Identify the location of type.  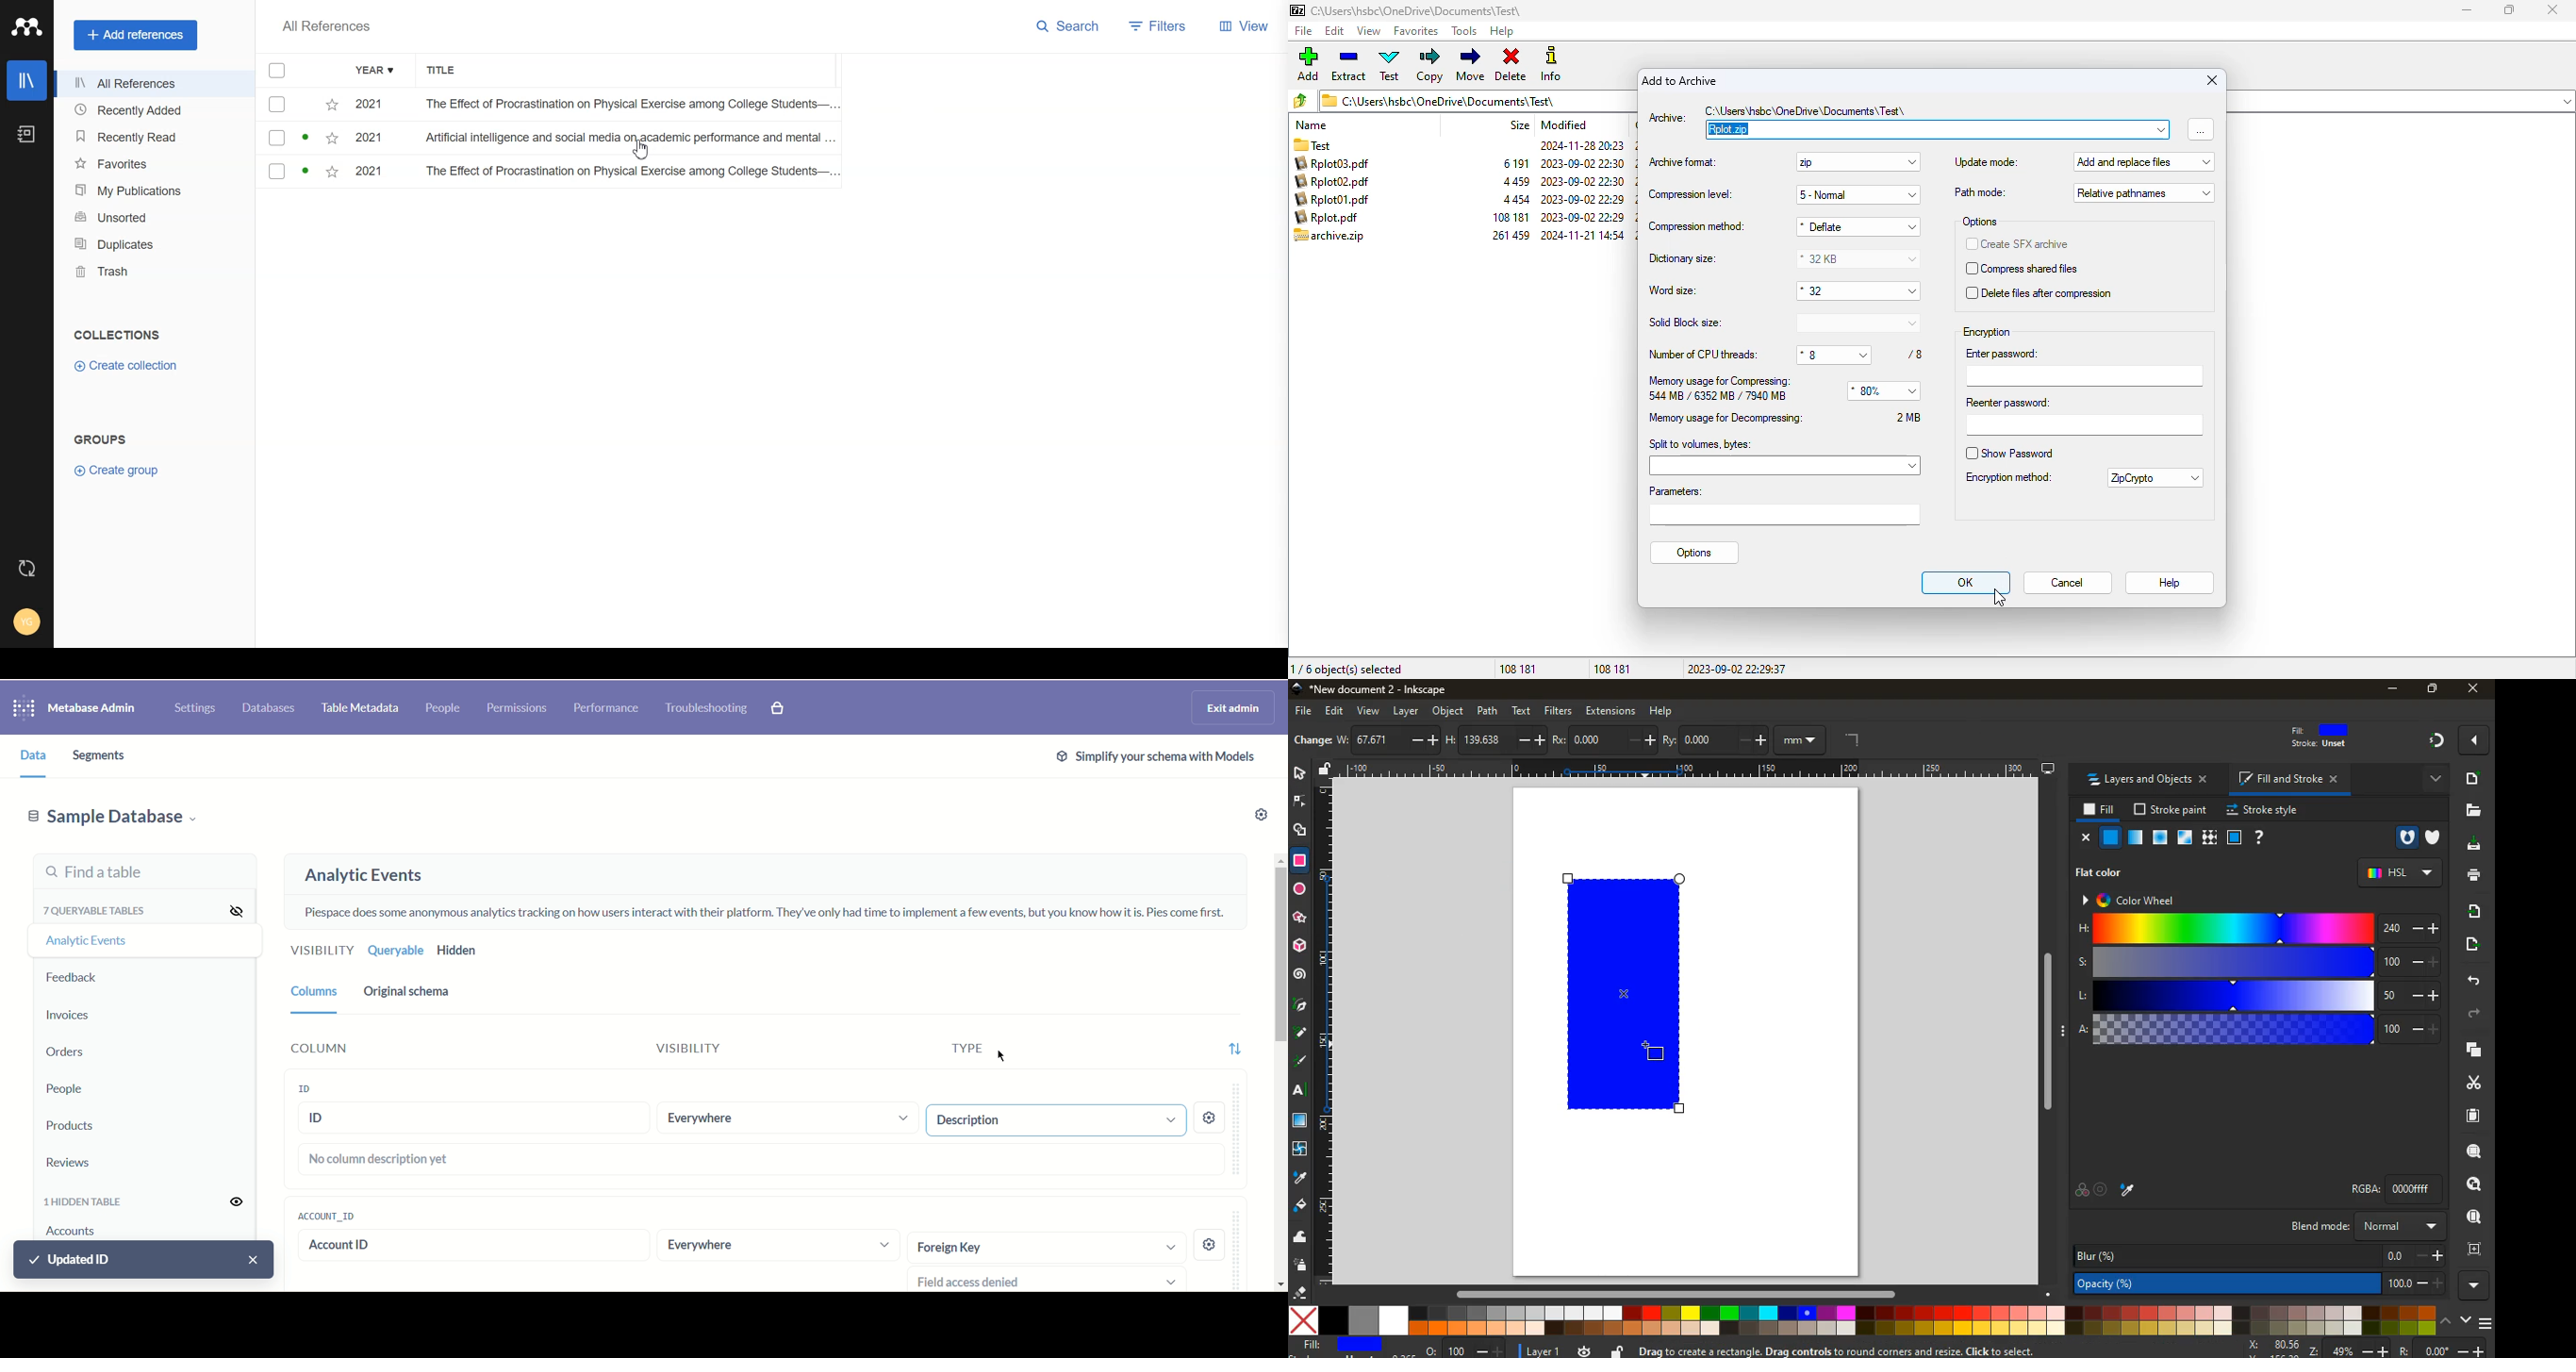
(956, 1046).